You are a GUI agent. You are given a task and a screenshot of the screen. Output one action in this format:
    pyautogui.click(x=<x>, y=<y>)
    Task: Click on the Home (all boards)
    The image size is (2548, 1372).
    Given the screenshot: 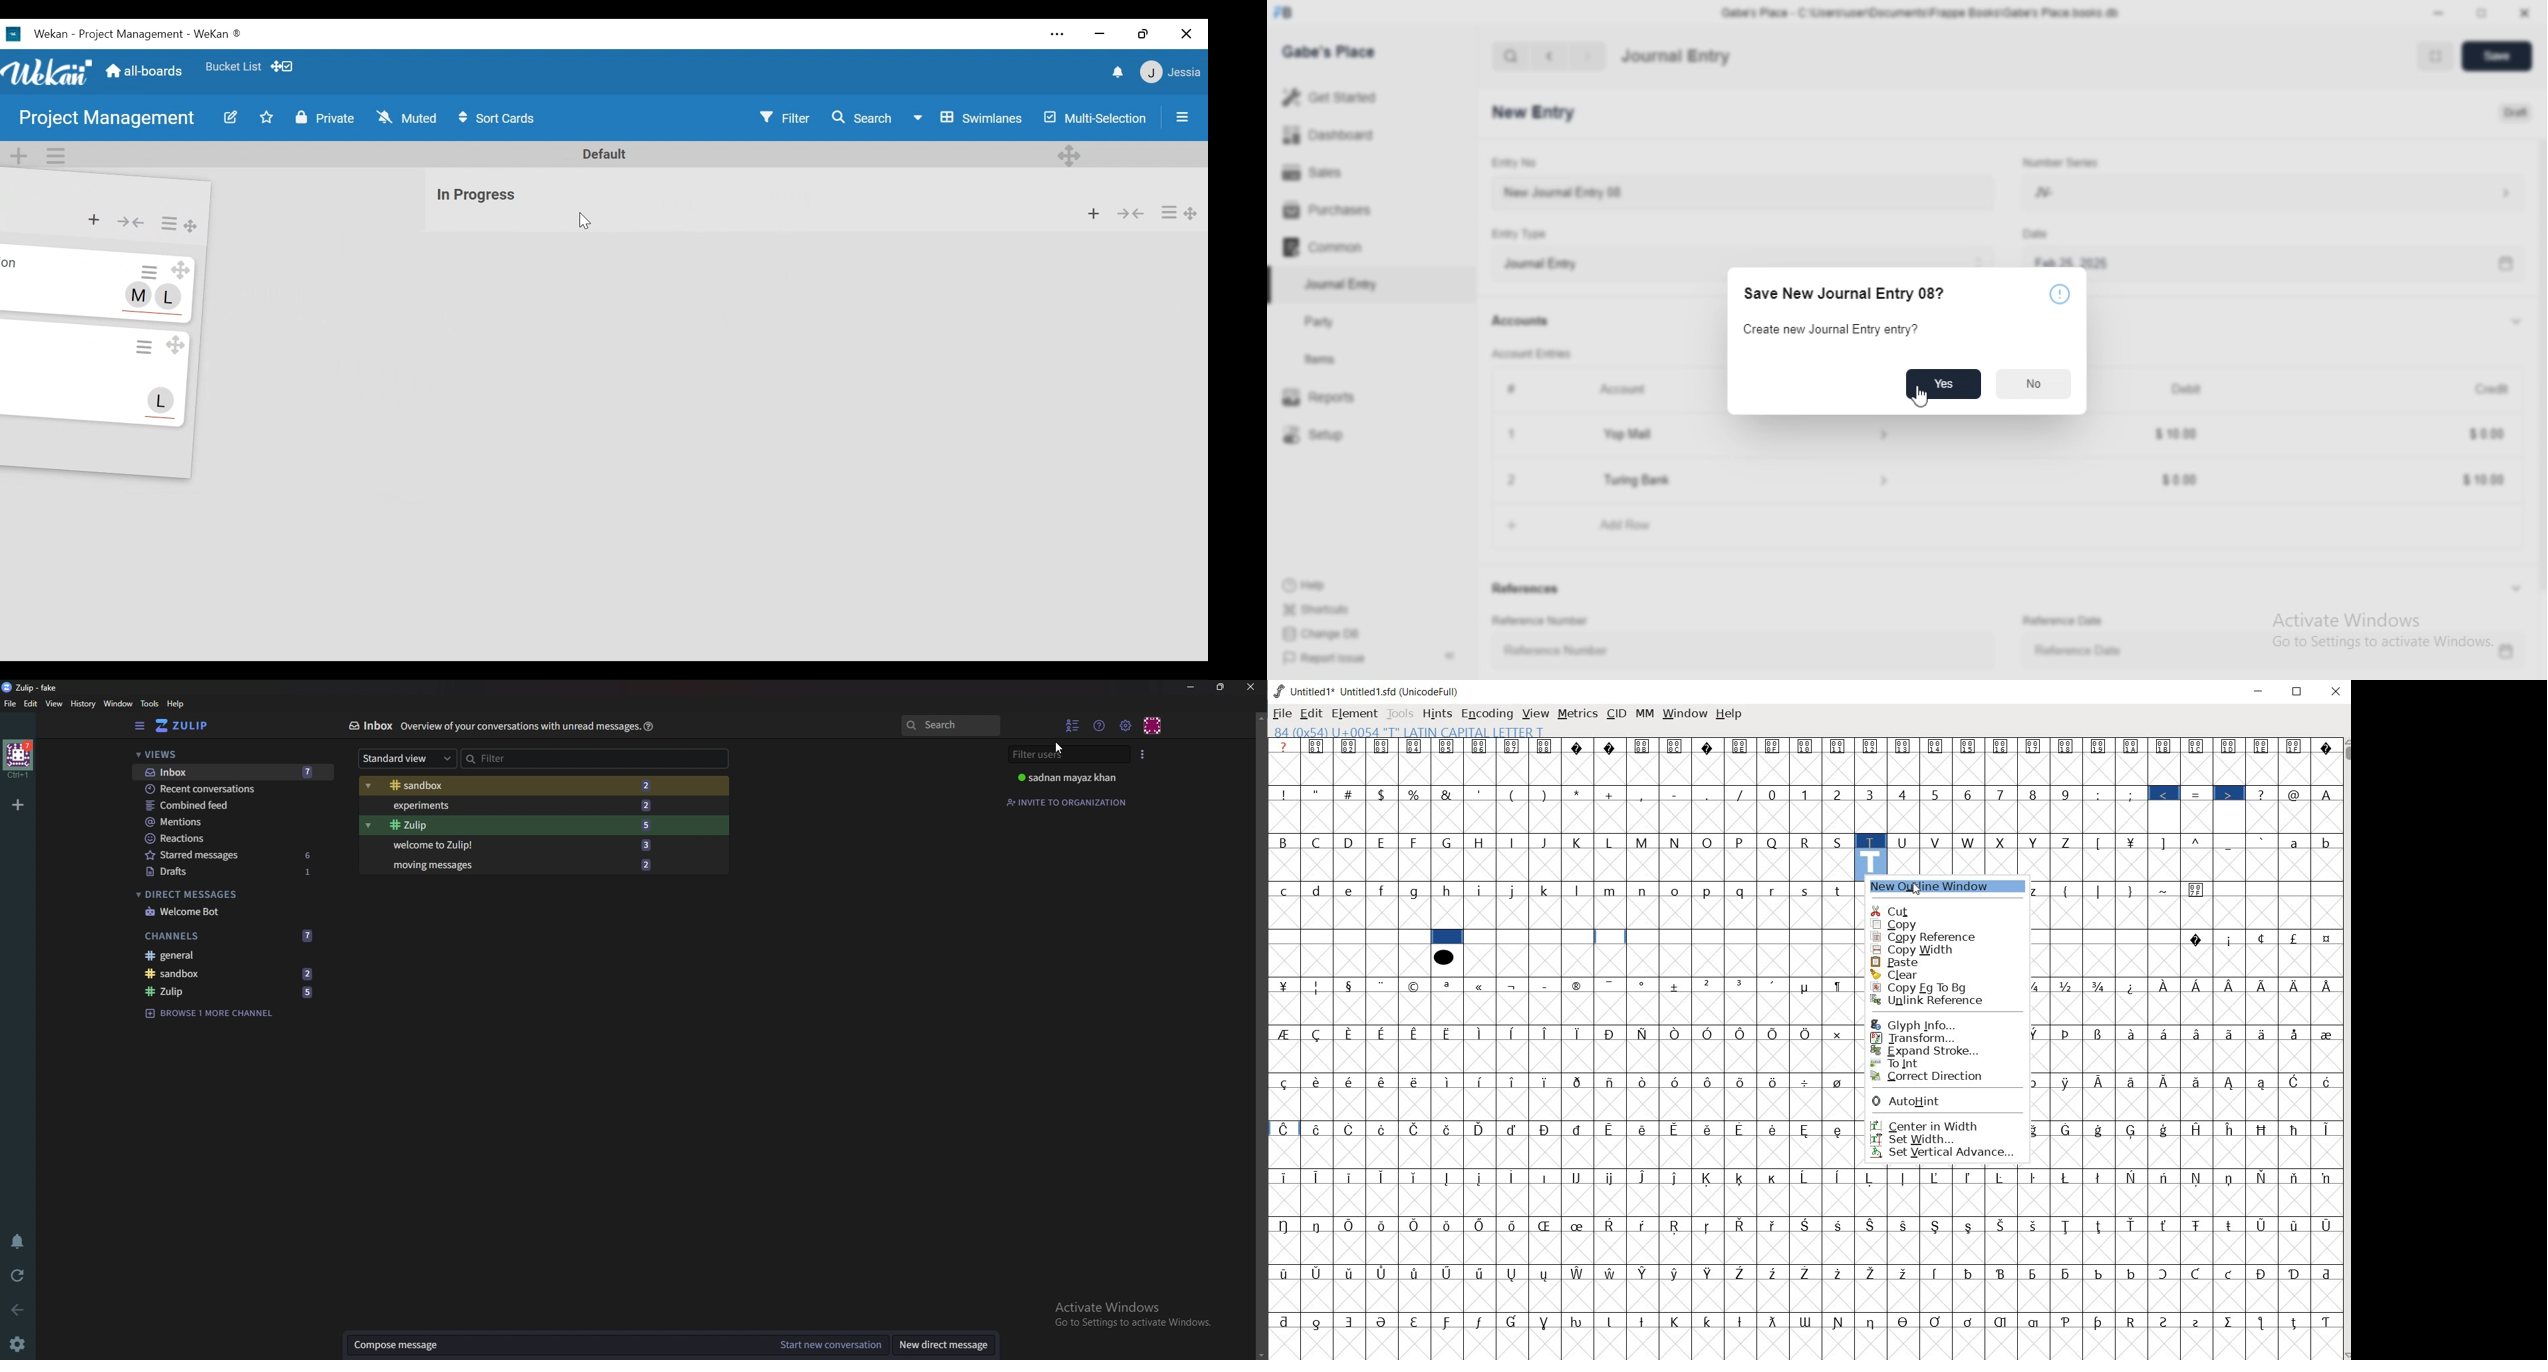 What is the action you would take?
    pyautogui.click(x=146, y=72)
    